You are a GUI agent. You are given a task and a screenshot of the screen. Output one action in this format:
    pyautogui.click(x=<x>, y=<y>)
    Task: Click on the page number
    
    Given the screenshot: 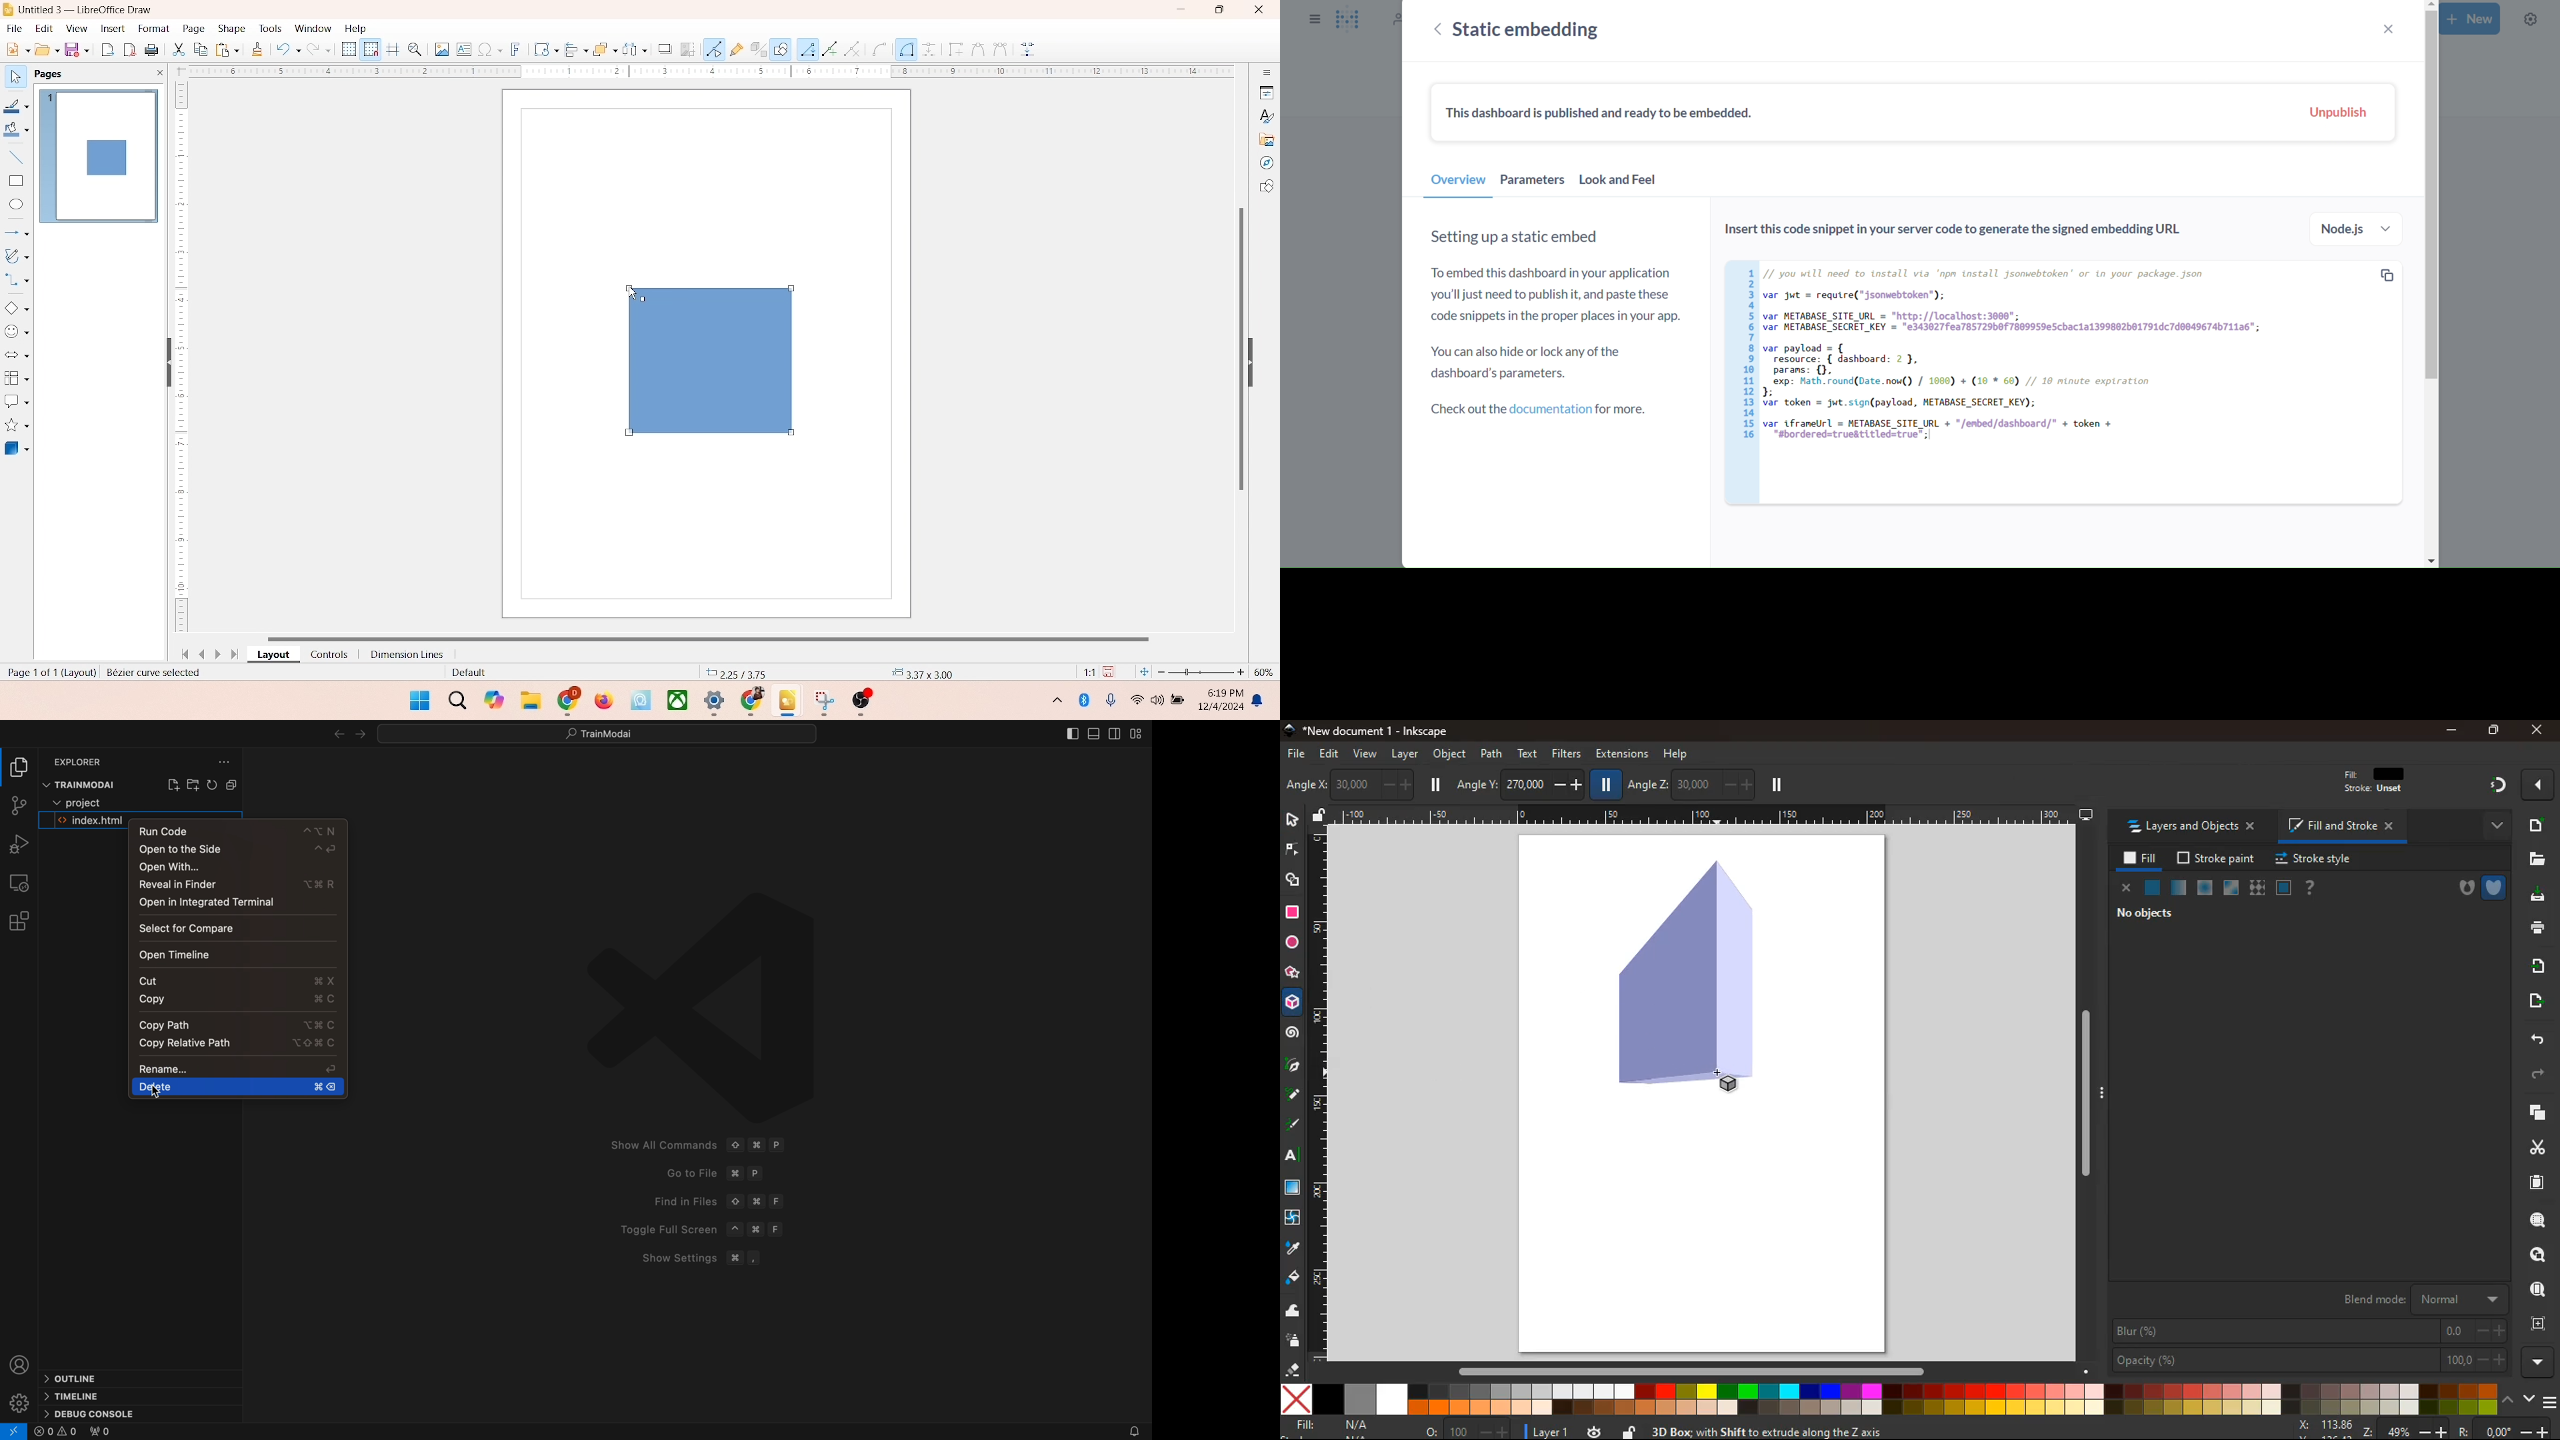 What is the action you would take?
    pyautogui.click(x=49, y=671)
    